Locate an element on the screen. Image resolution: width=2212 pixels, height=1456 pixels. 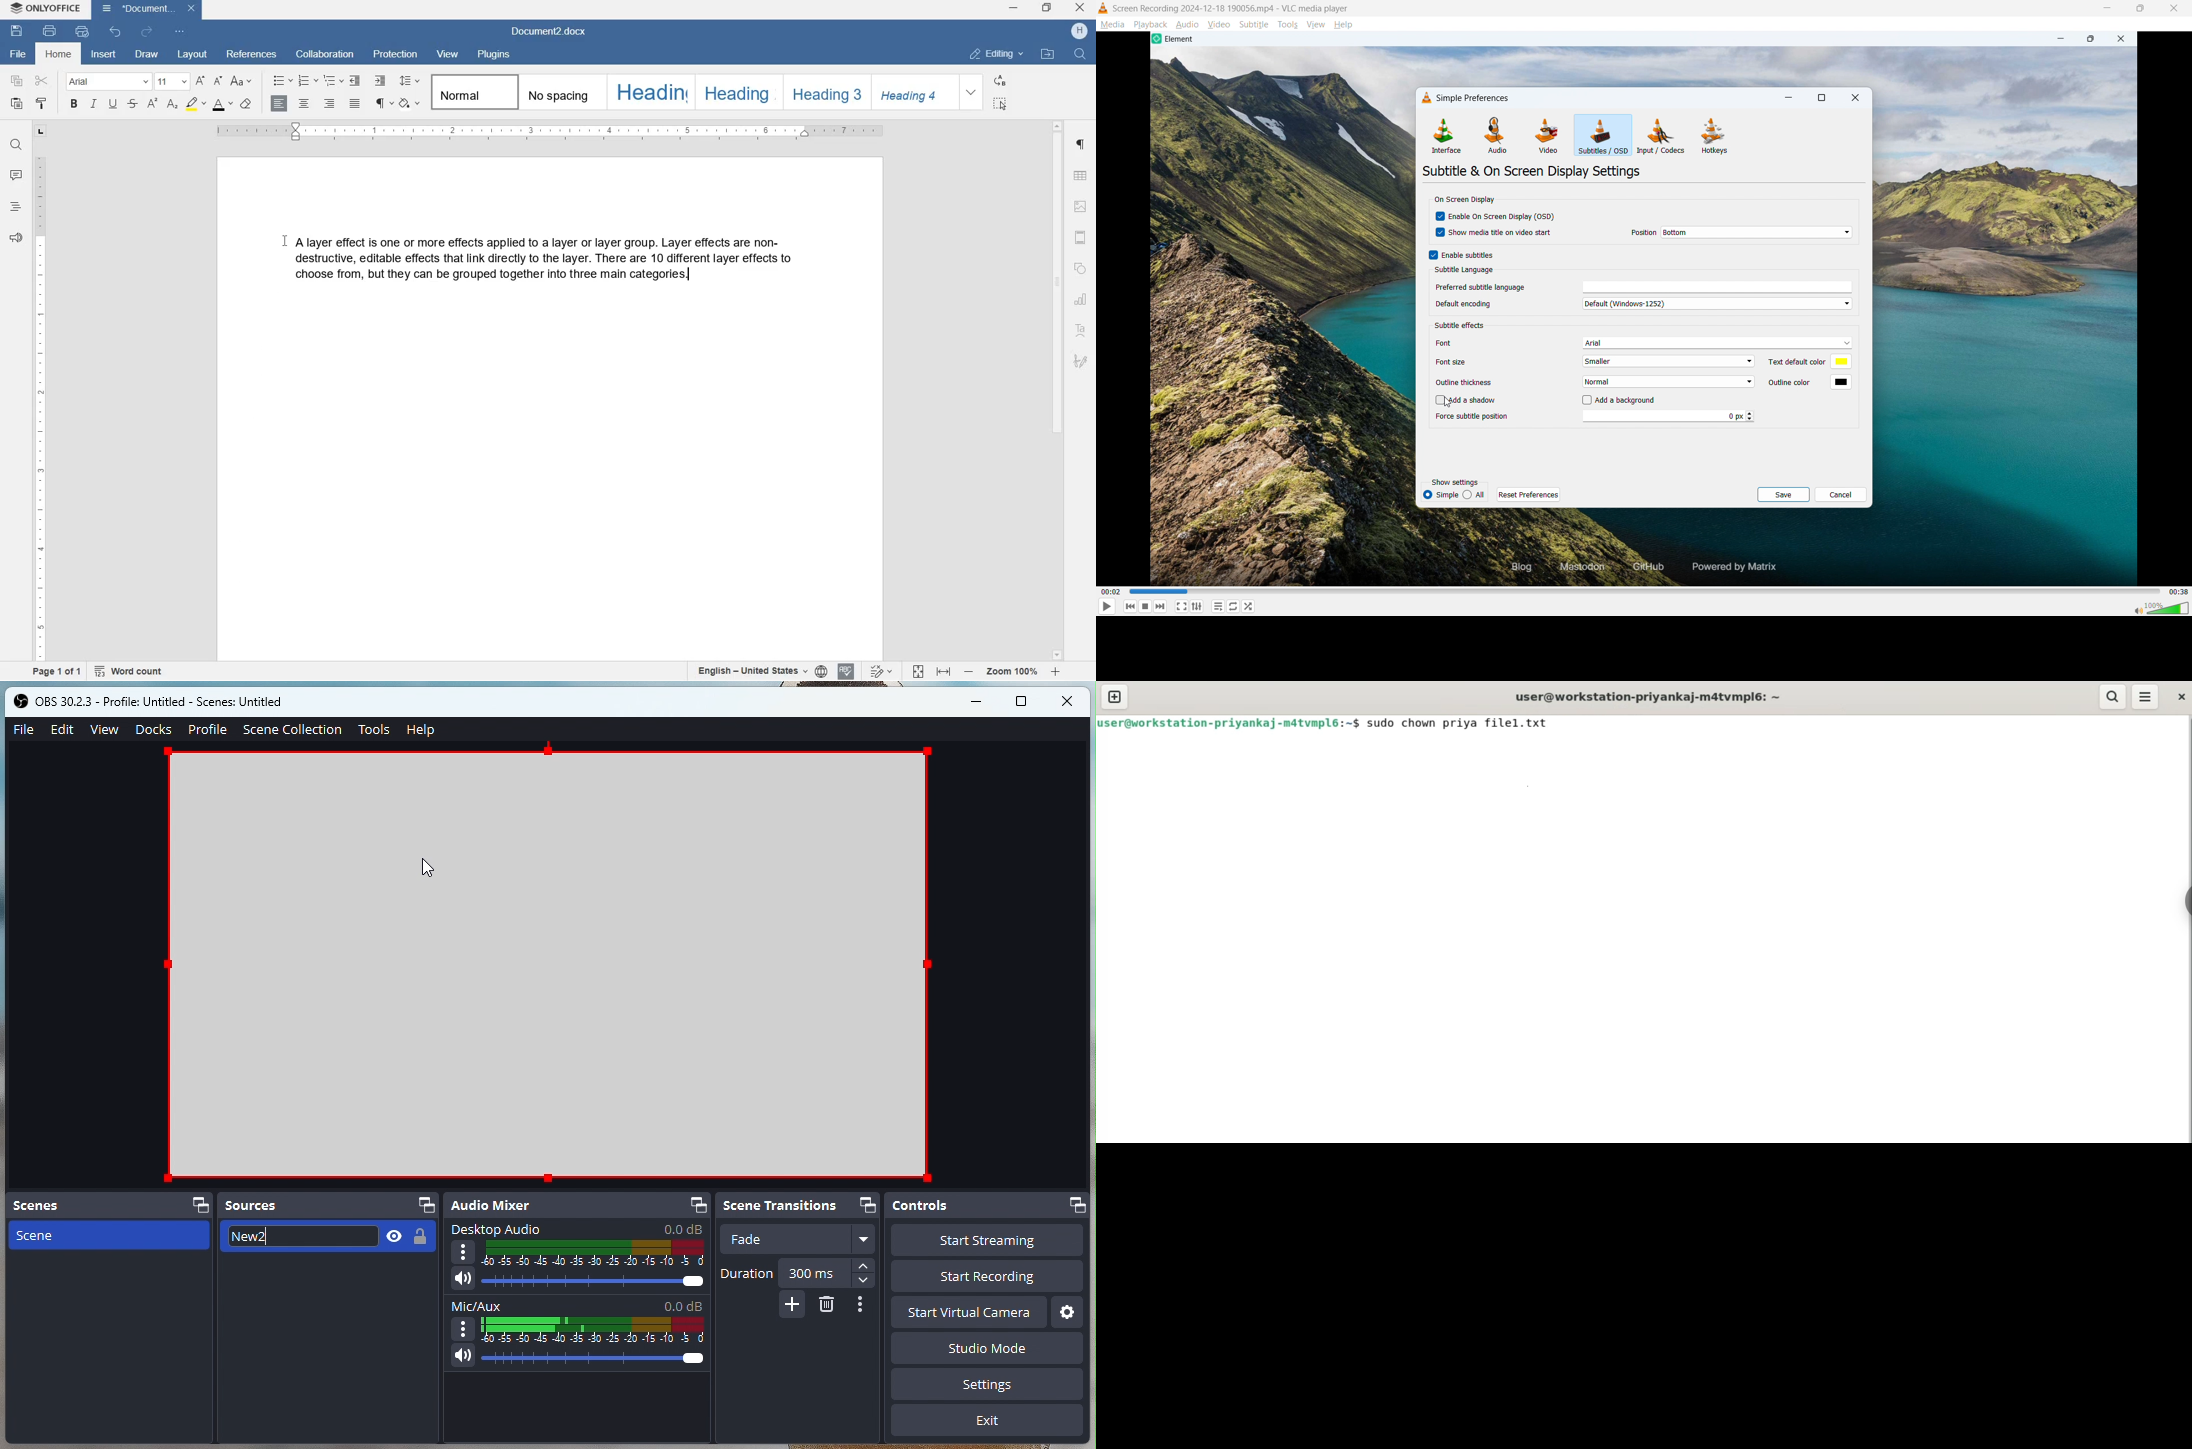
SceneCollection is located at coordinates (294, 728).